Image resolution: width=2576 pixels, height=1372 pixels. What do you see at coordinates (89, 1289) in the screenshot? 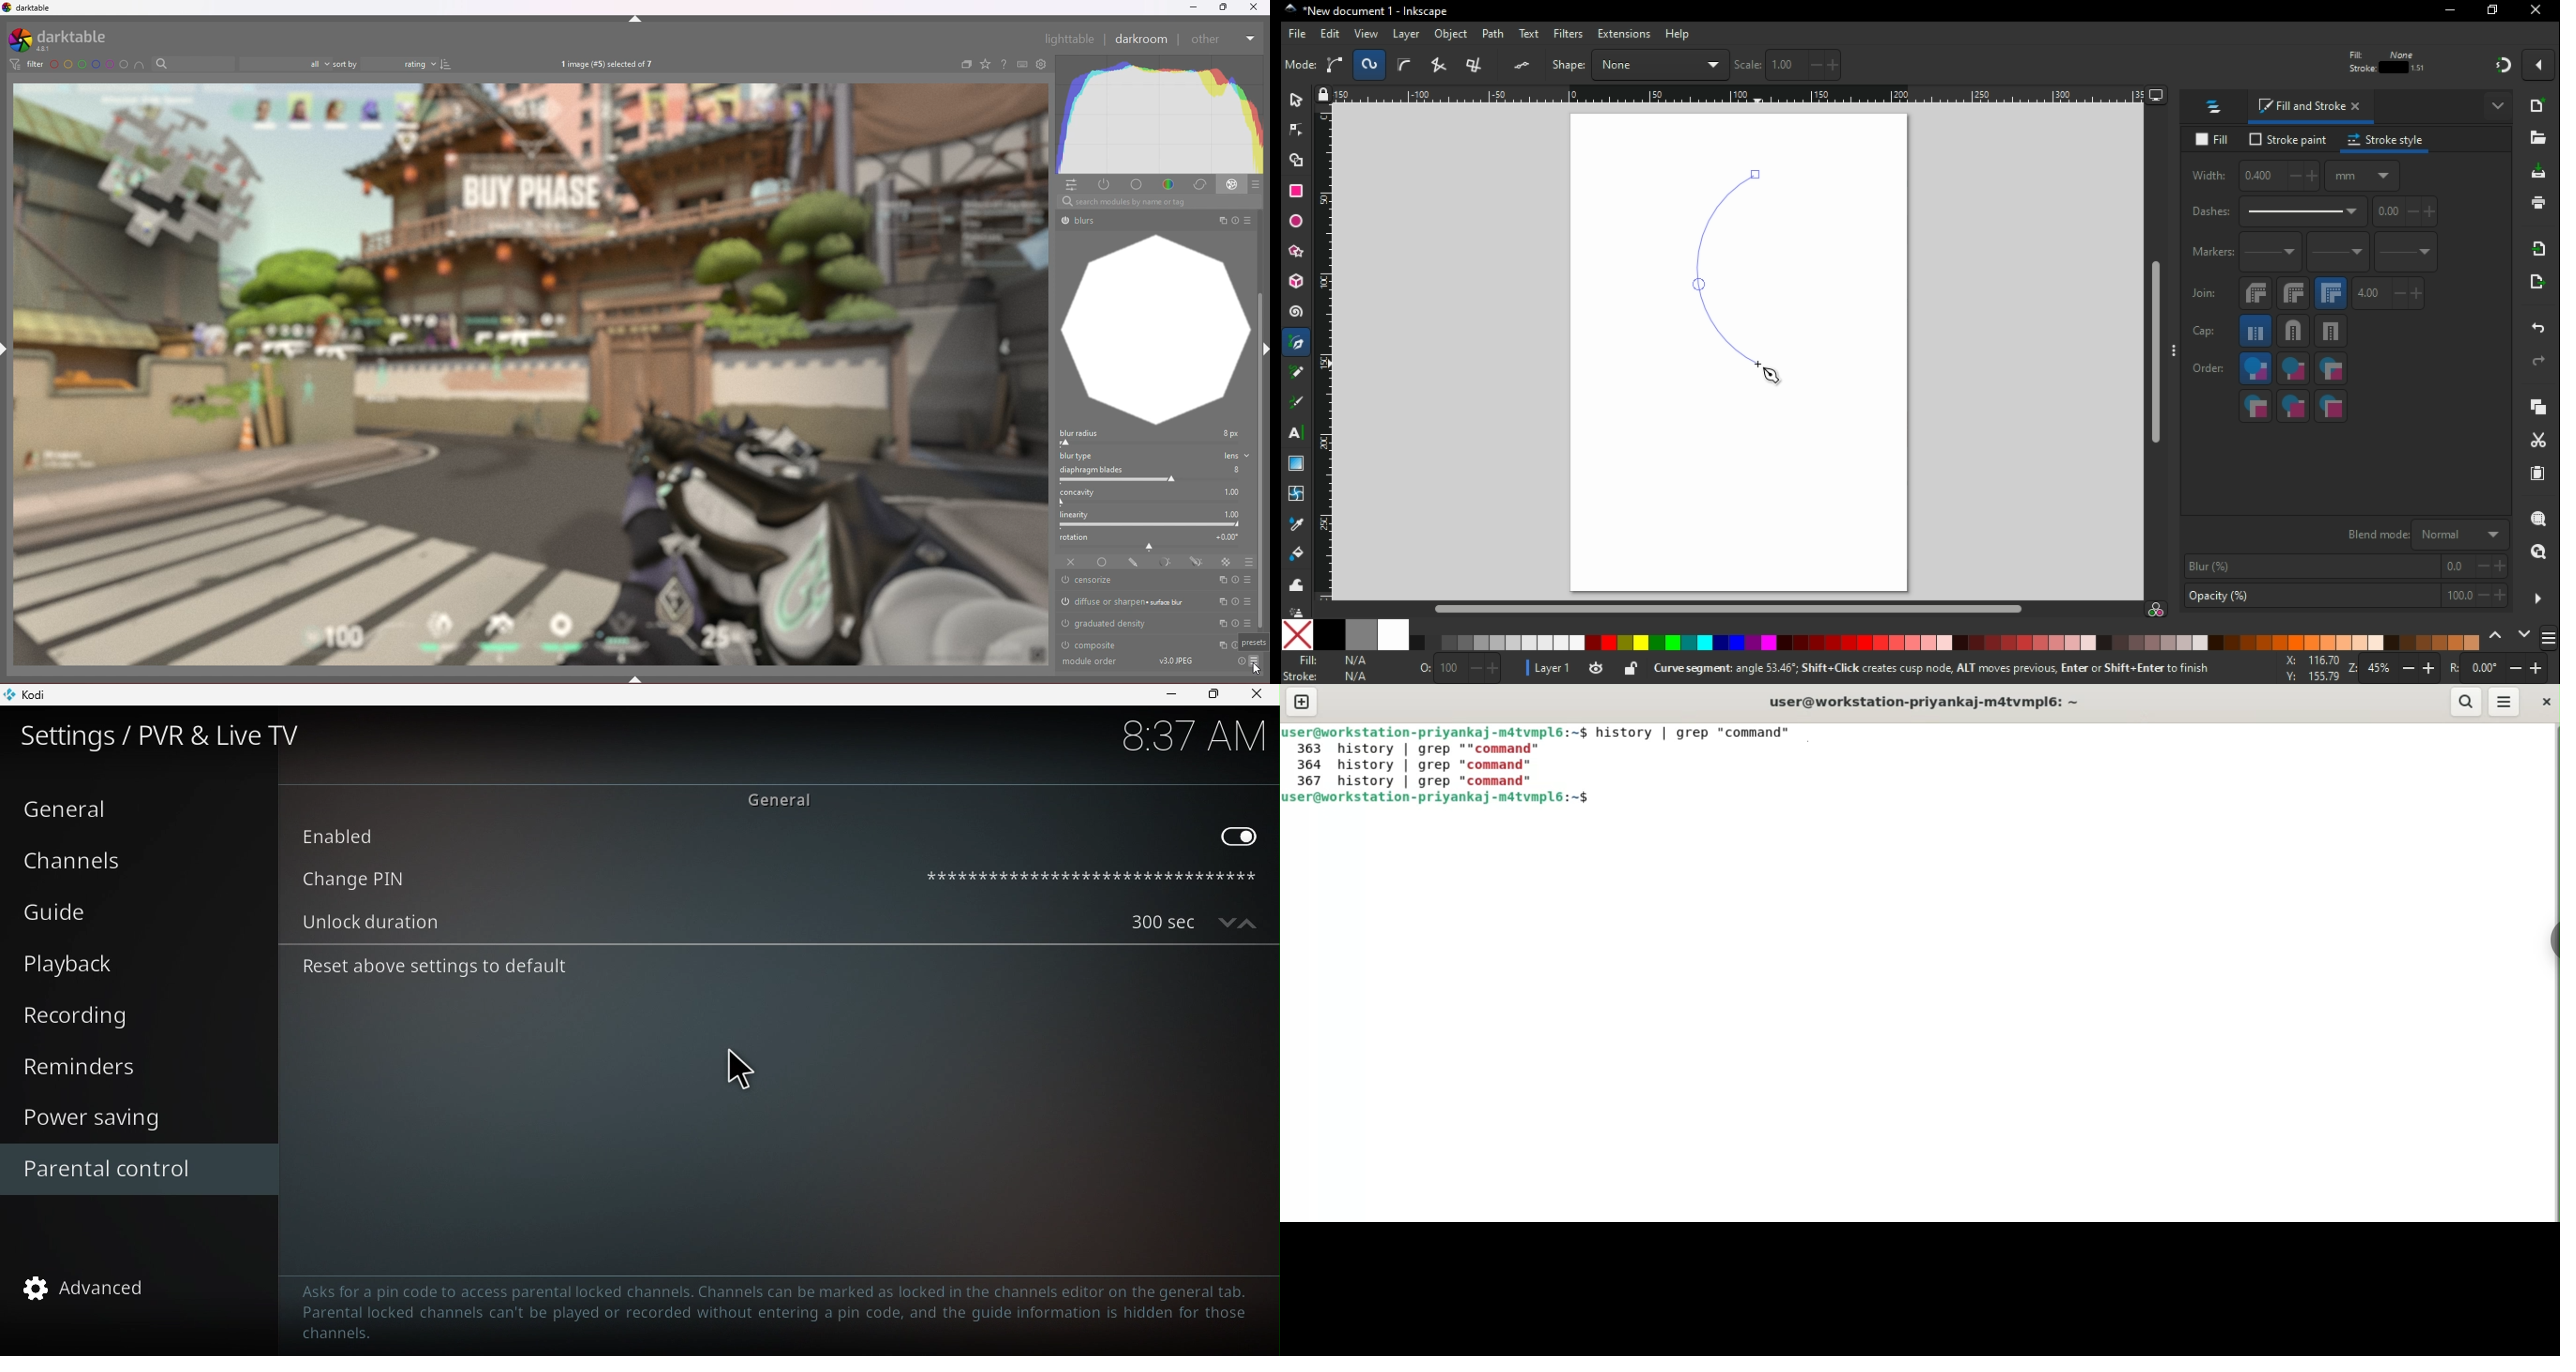
I see `advanced` at bounding box center [89, 1289].